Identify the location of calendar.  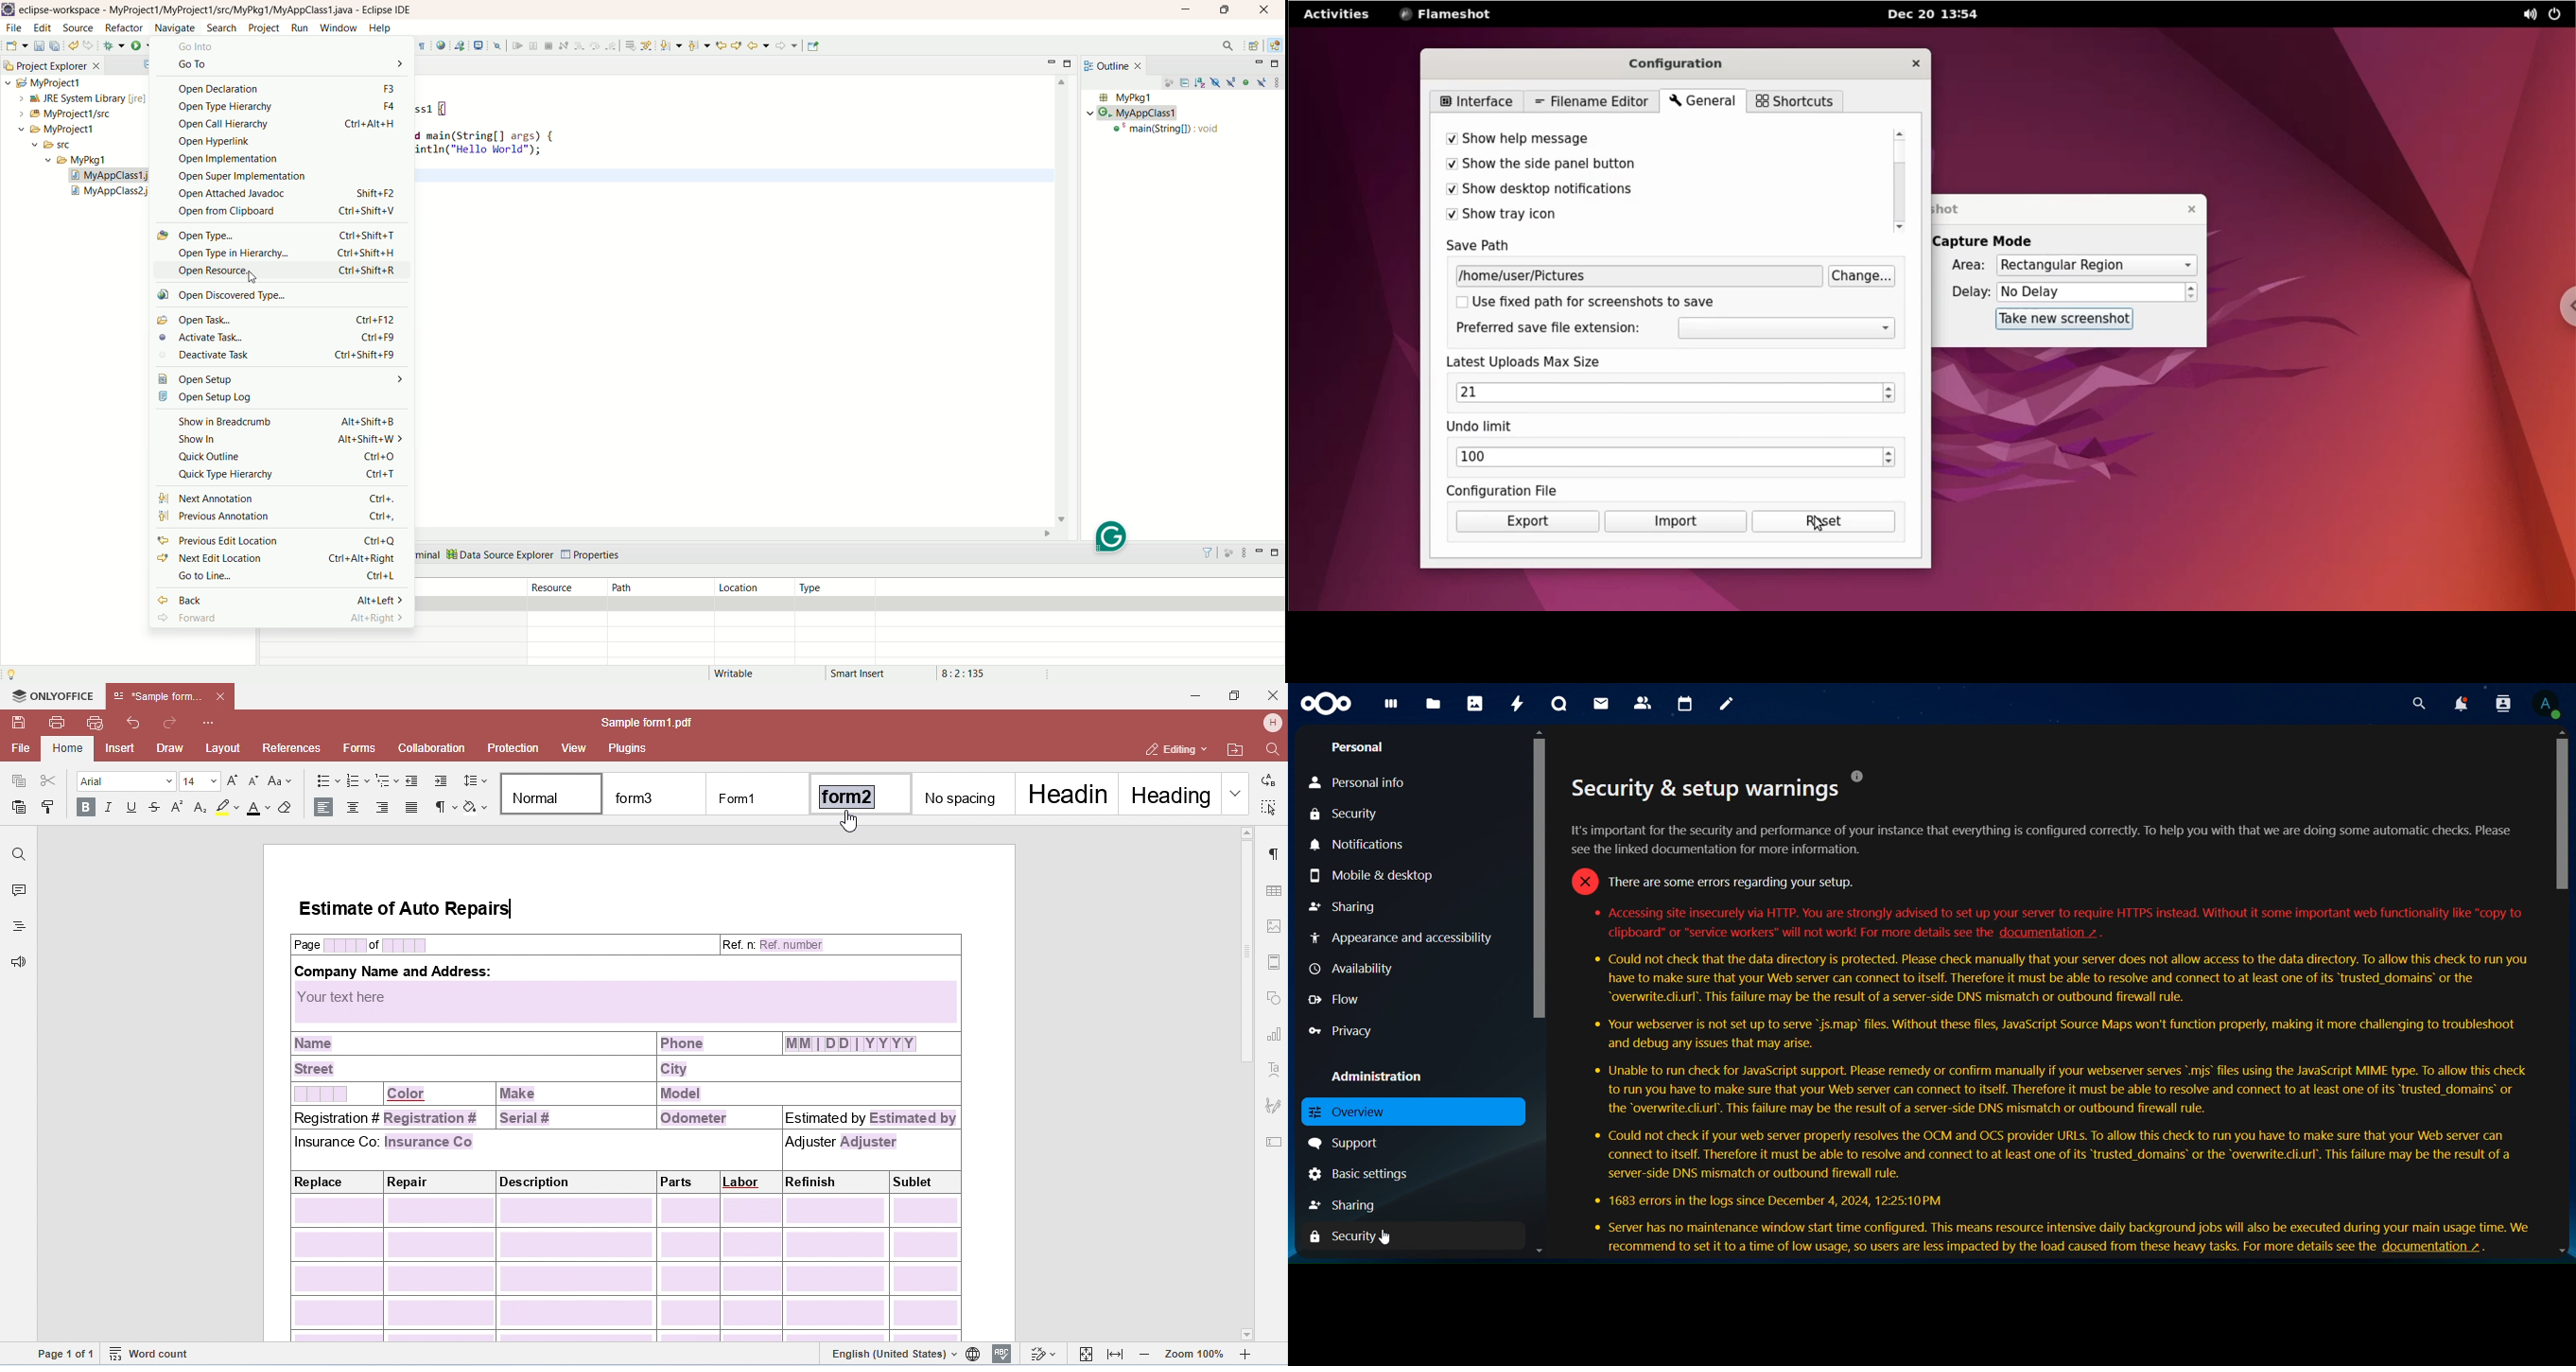
(1686, 704).